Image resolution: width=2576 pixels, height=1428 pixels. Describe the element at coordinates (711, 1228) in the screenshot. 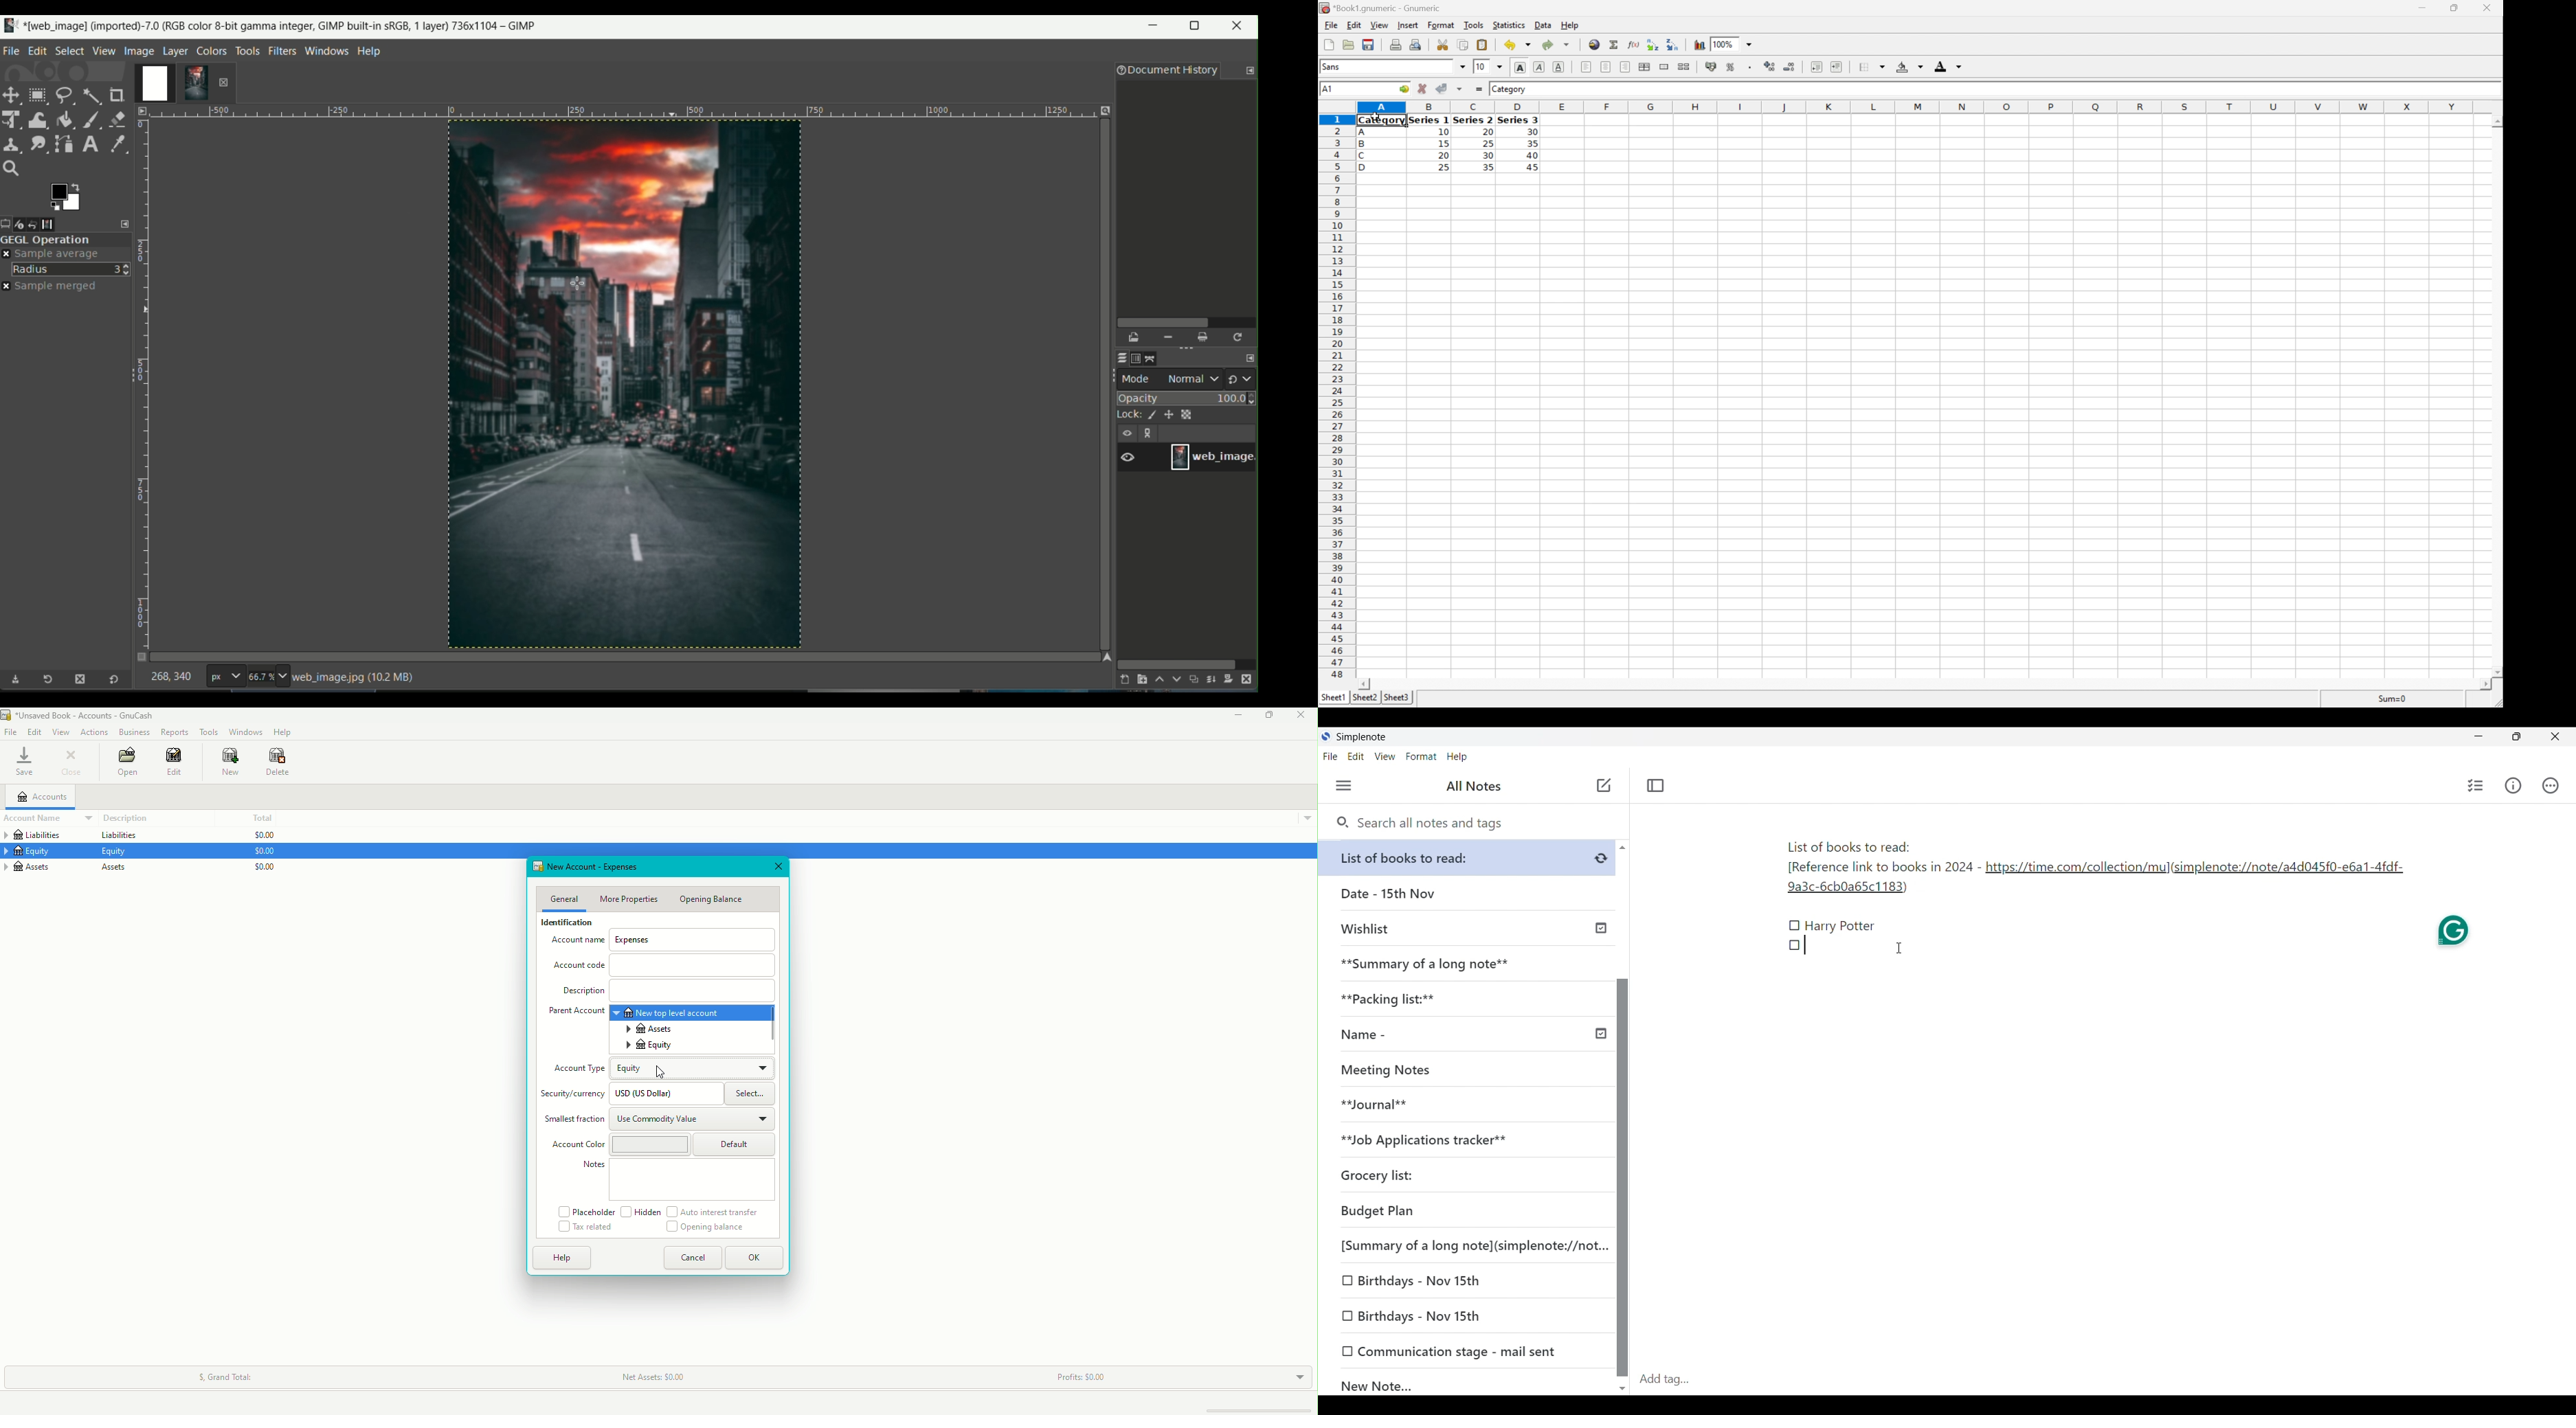

I see `Opening Balance` at that location.